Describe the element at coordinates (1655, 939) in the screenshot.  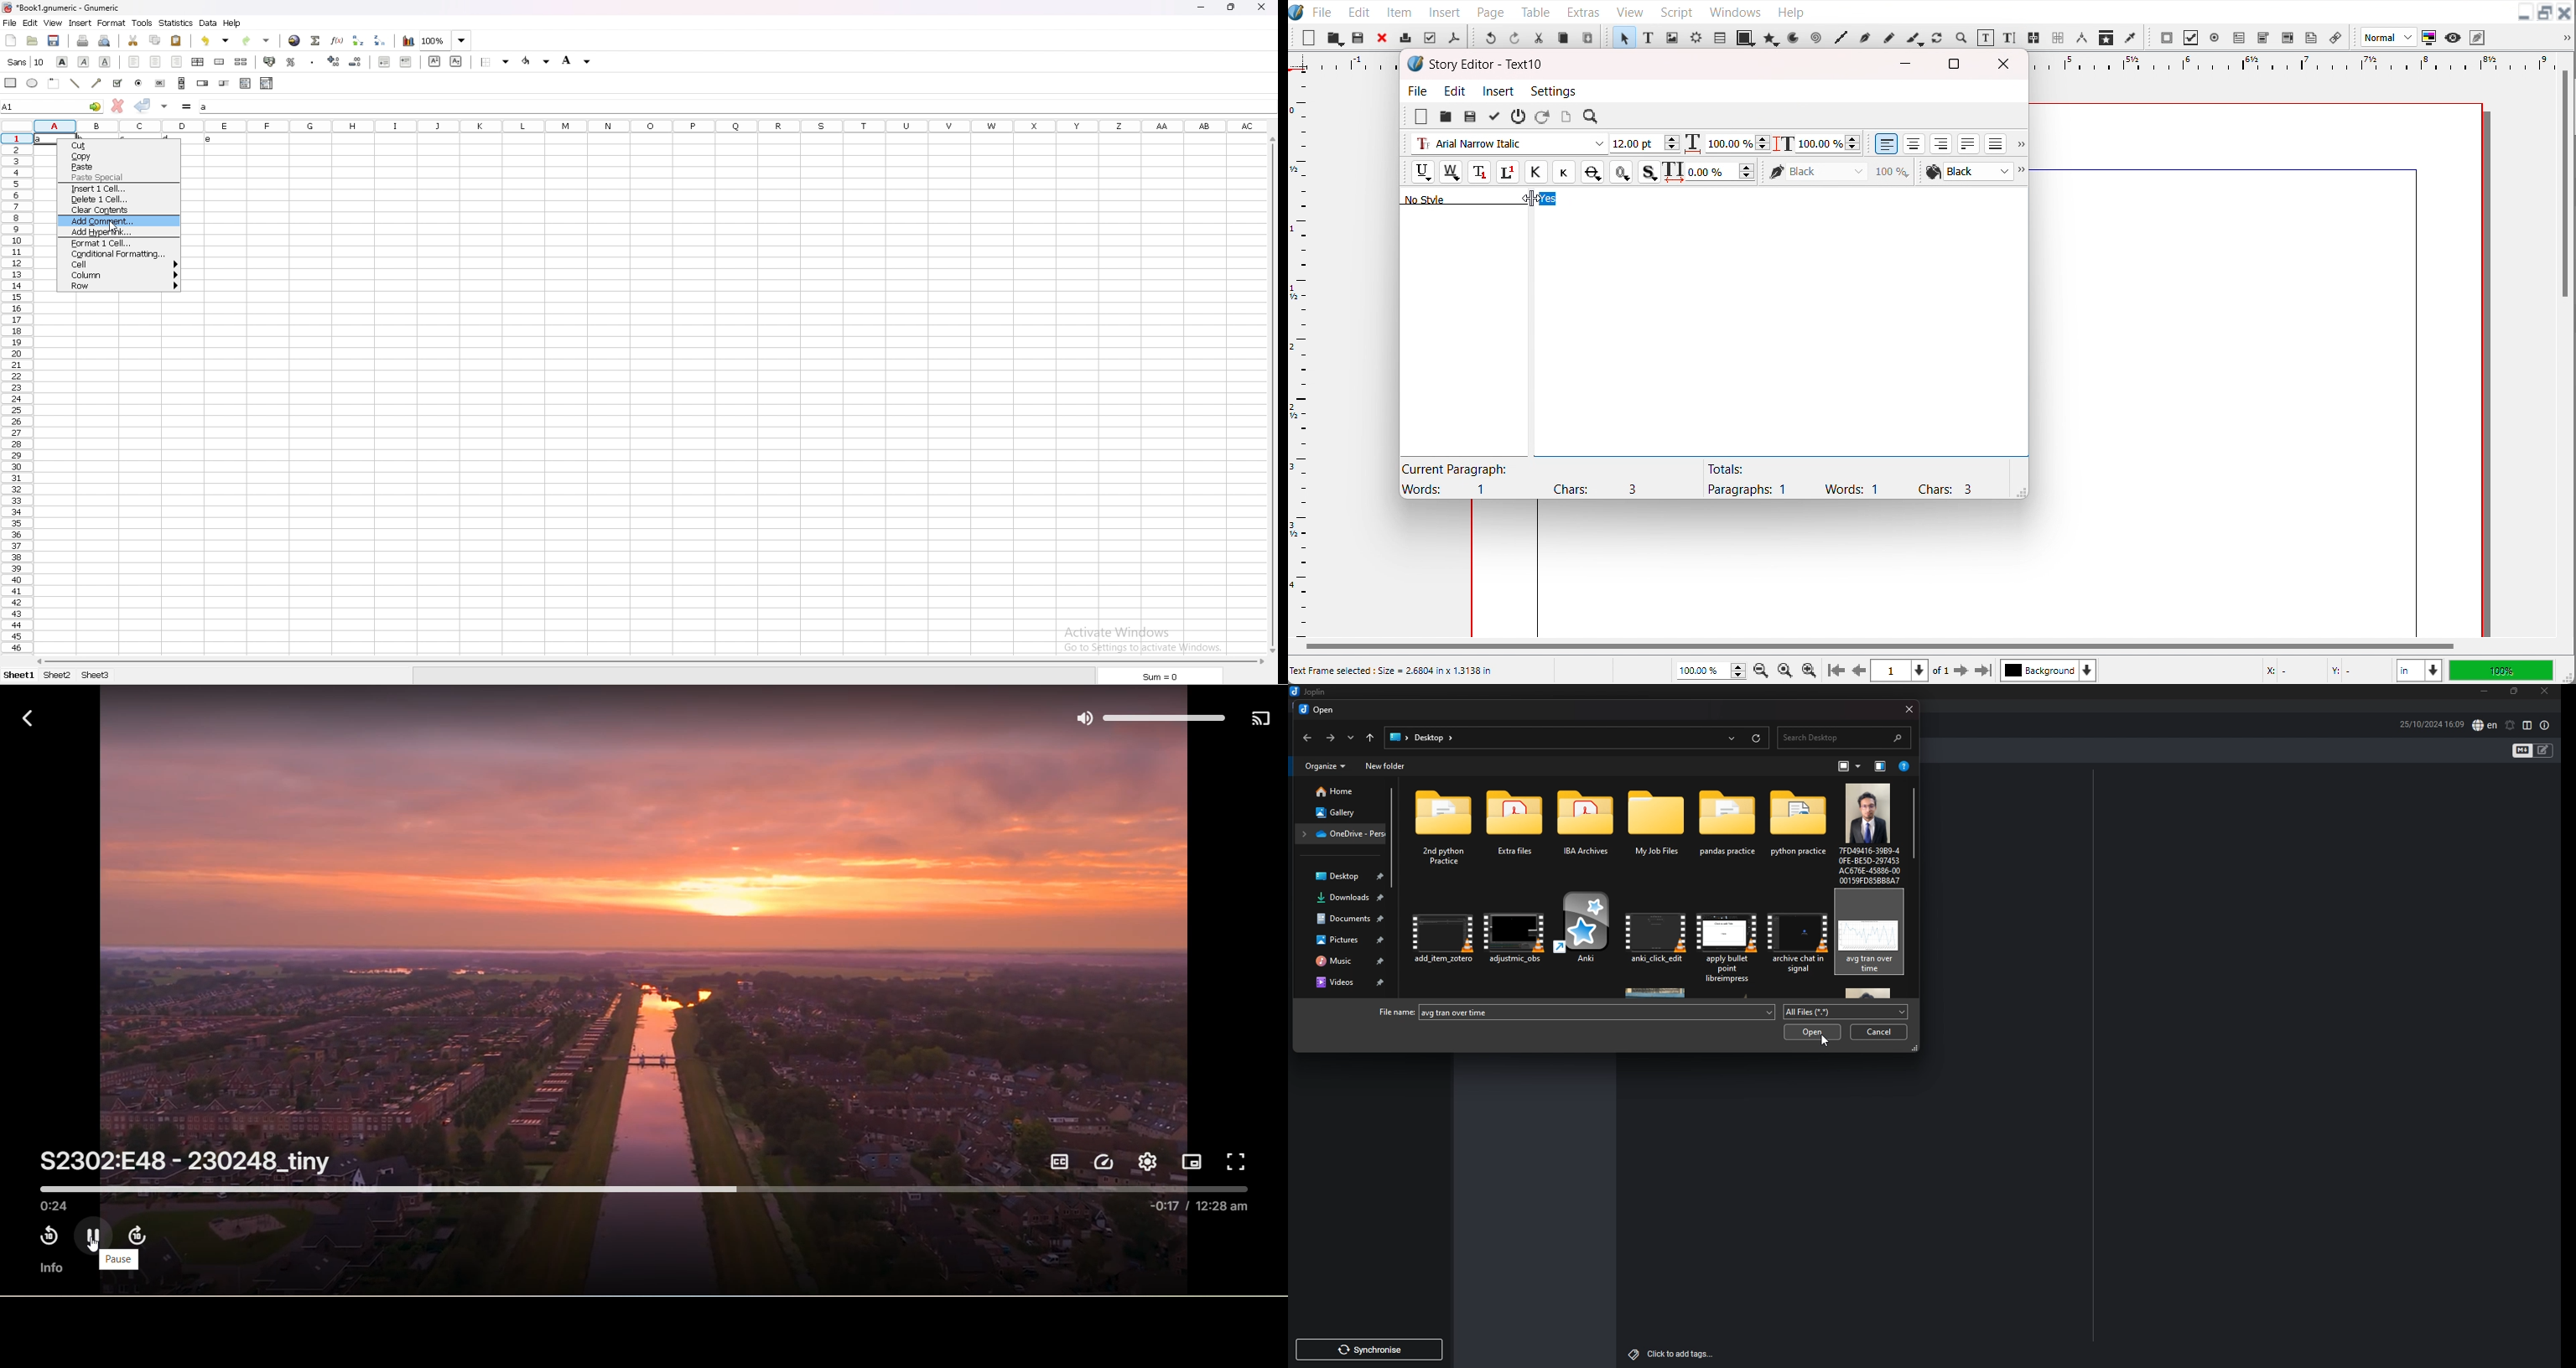
I see `anki_click_edit` at that location.